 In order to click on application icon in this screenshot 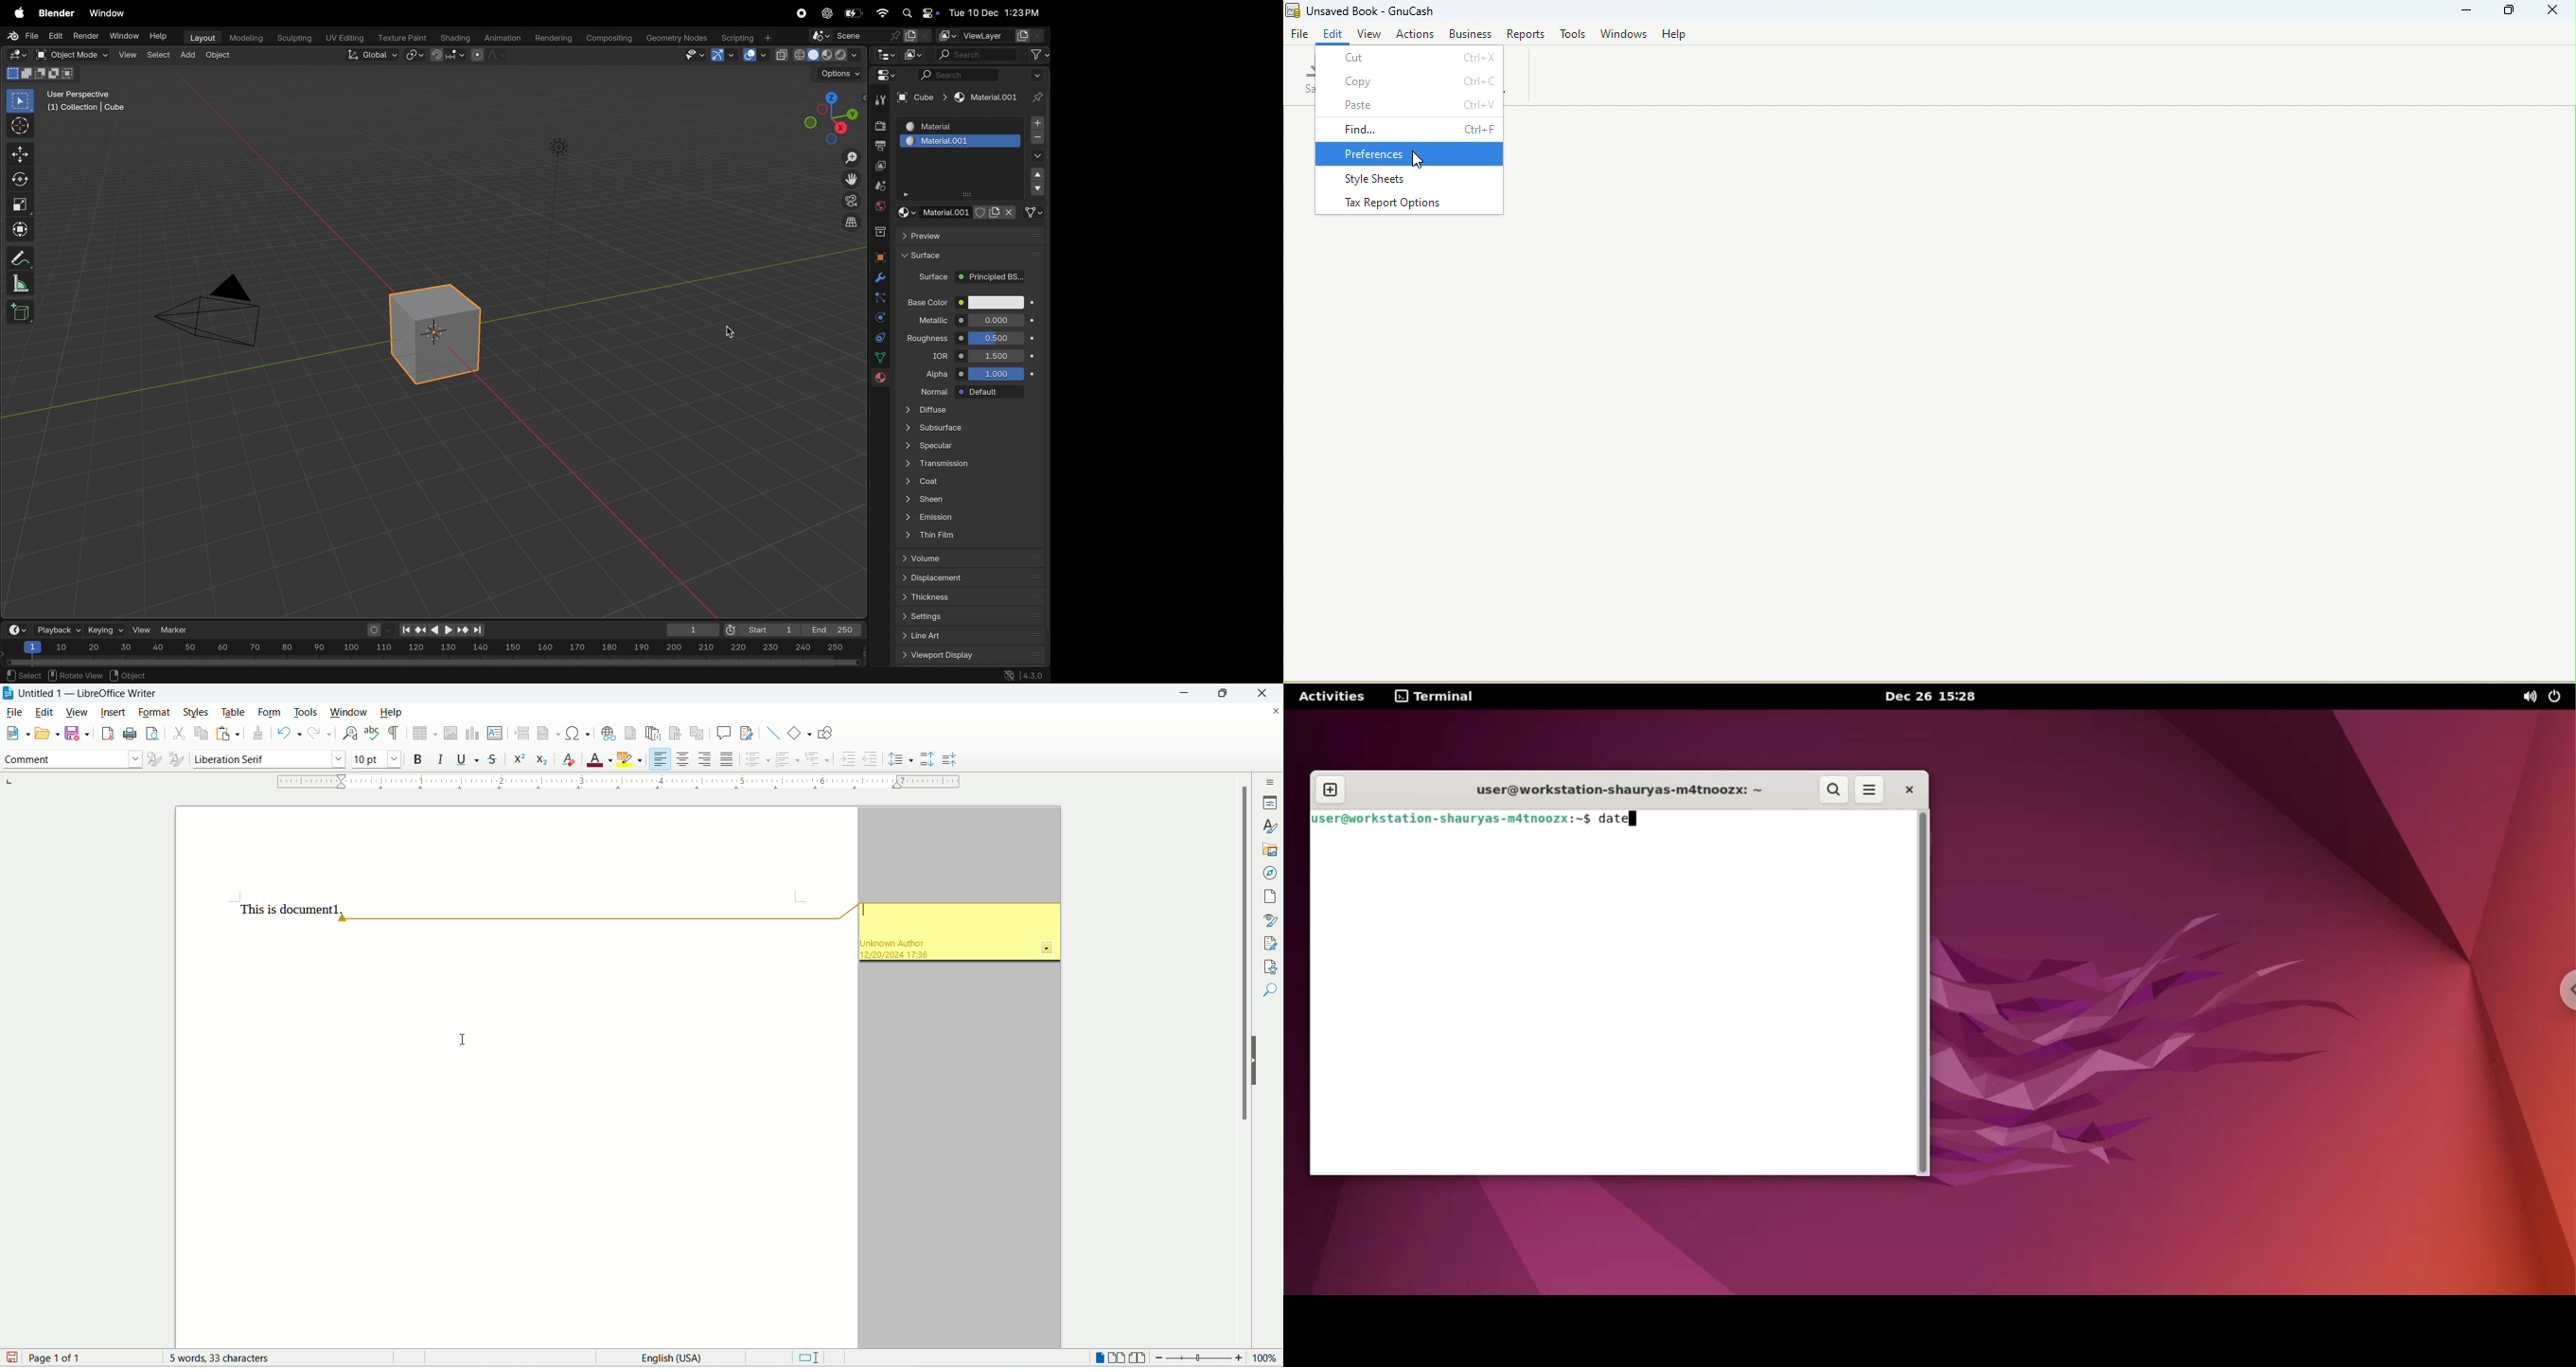, I will do `click(8, 694)`.